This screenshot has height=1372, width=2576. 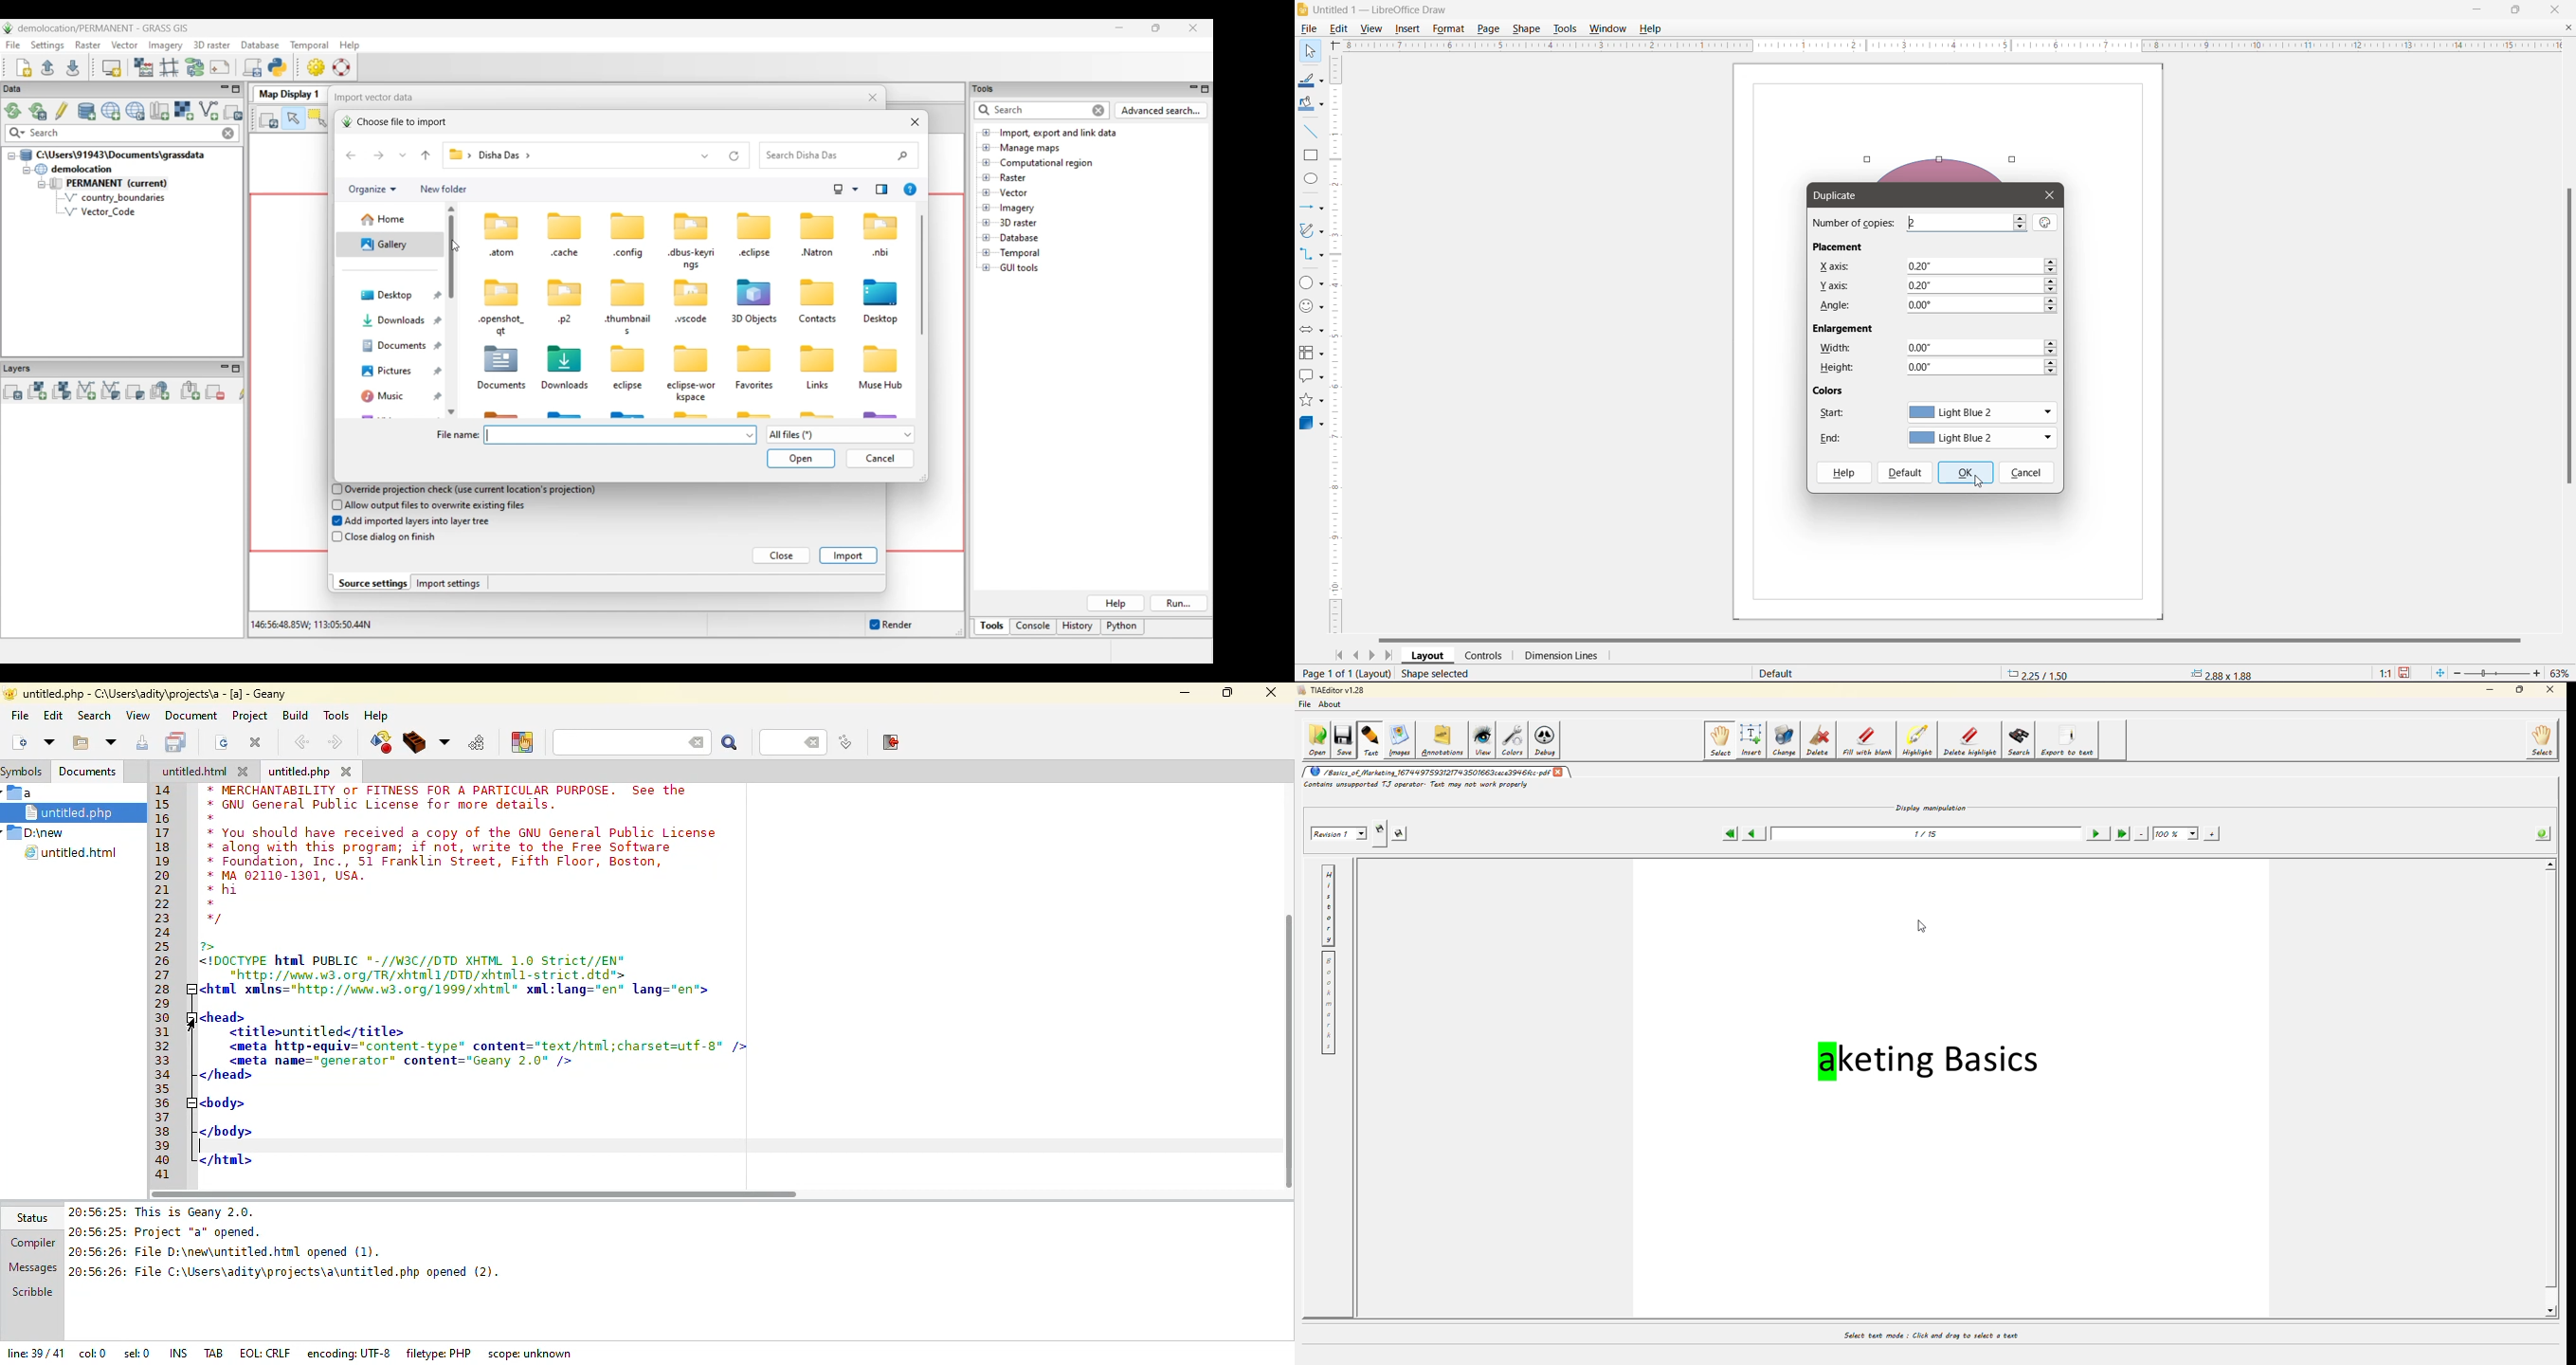 What do you see at coordinates (1373, 656) in the screenshot?
I see `Scroll to next page` at bounding box center [1373, 656].